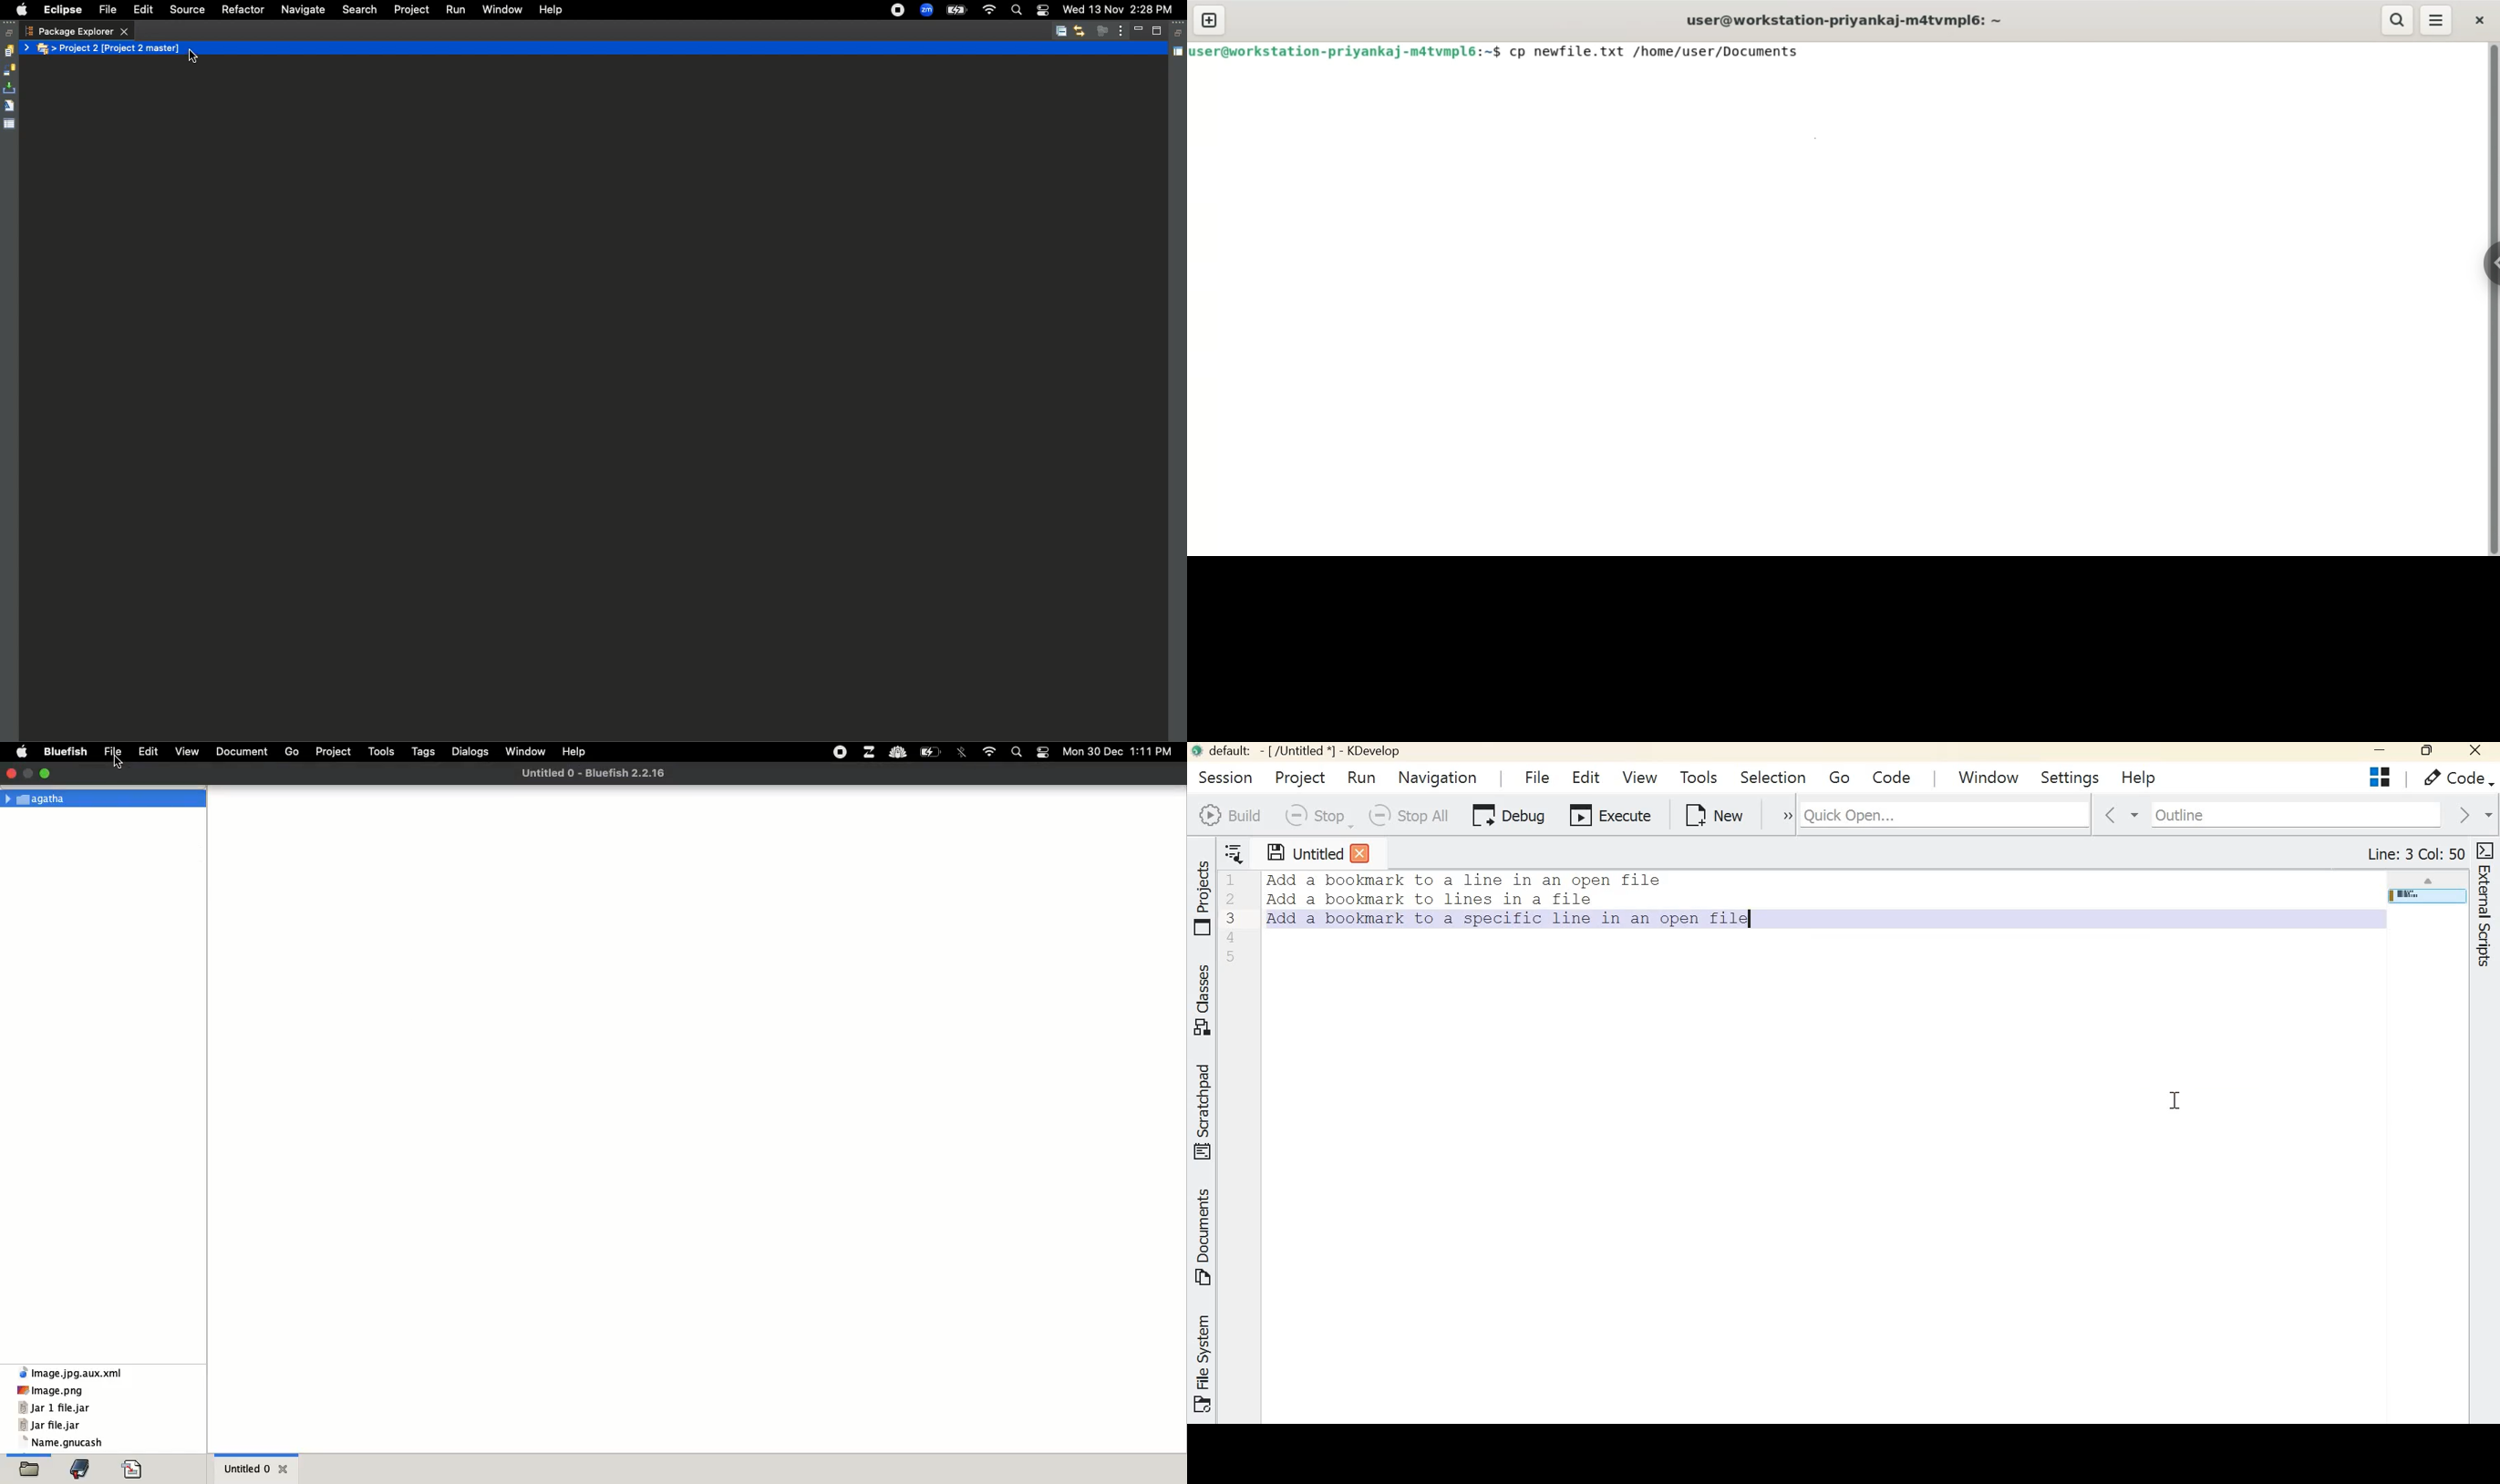  What do you see at coordinates (2477, 752) in the screenshot?
I see `Close` at bounding box center [2477, 752].